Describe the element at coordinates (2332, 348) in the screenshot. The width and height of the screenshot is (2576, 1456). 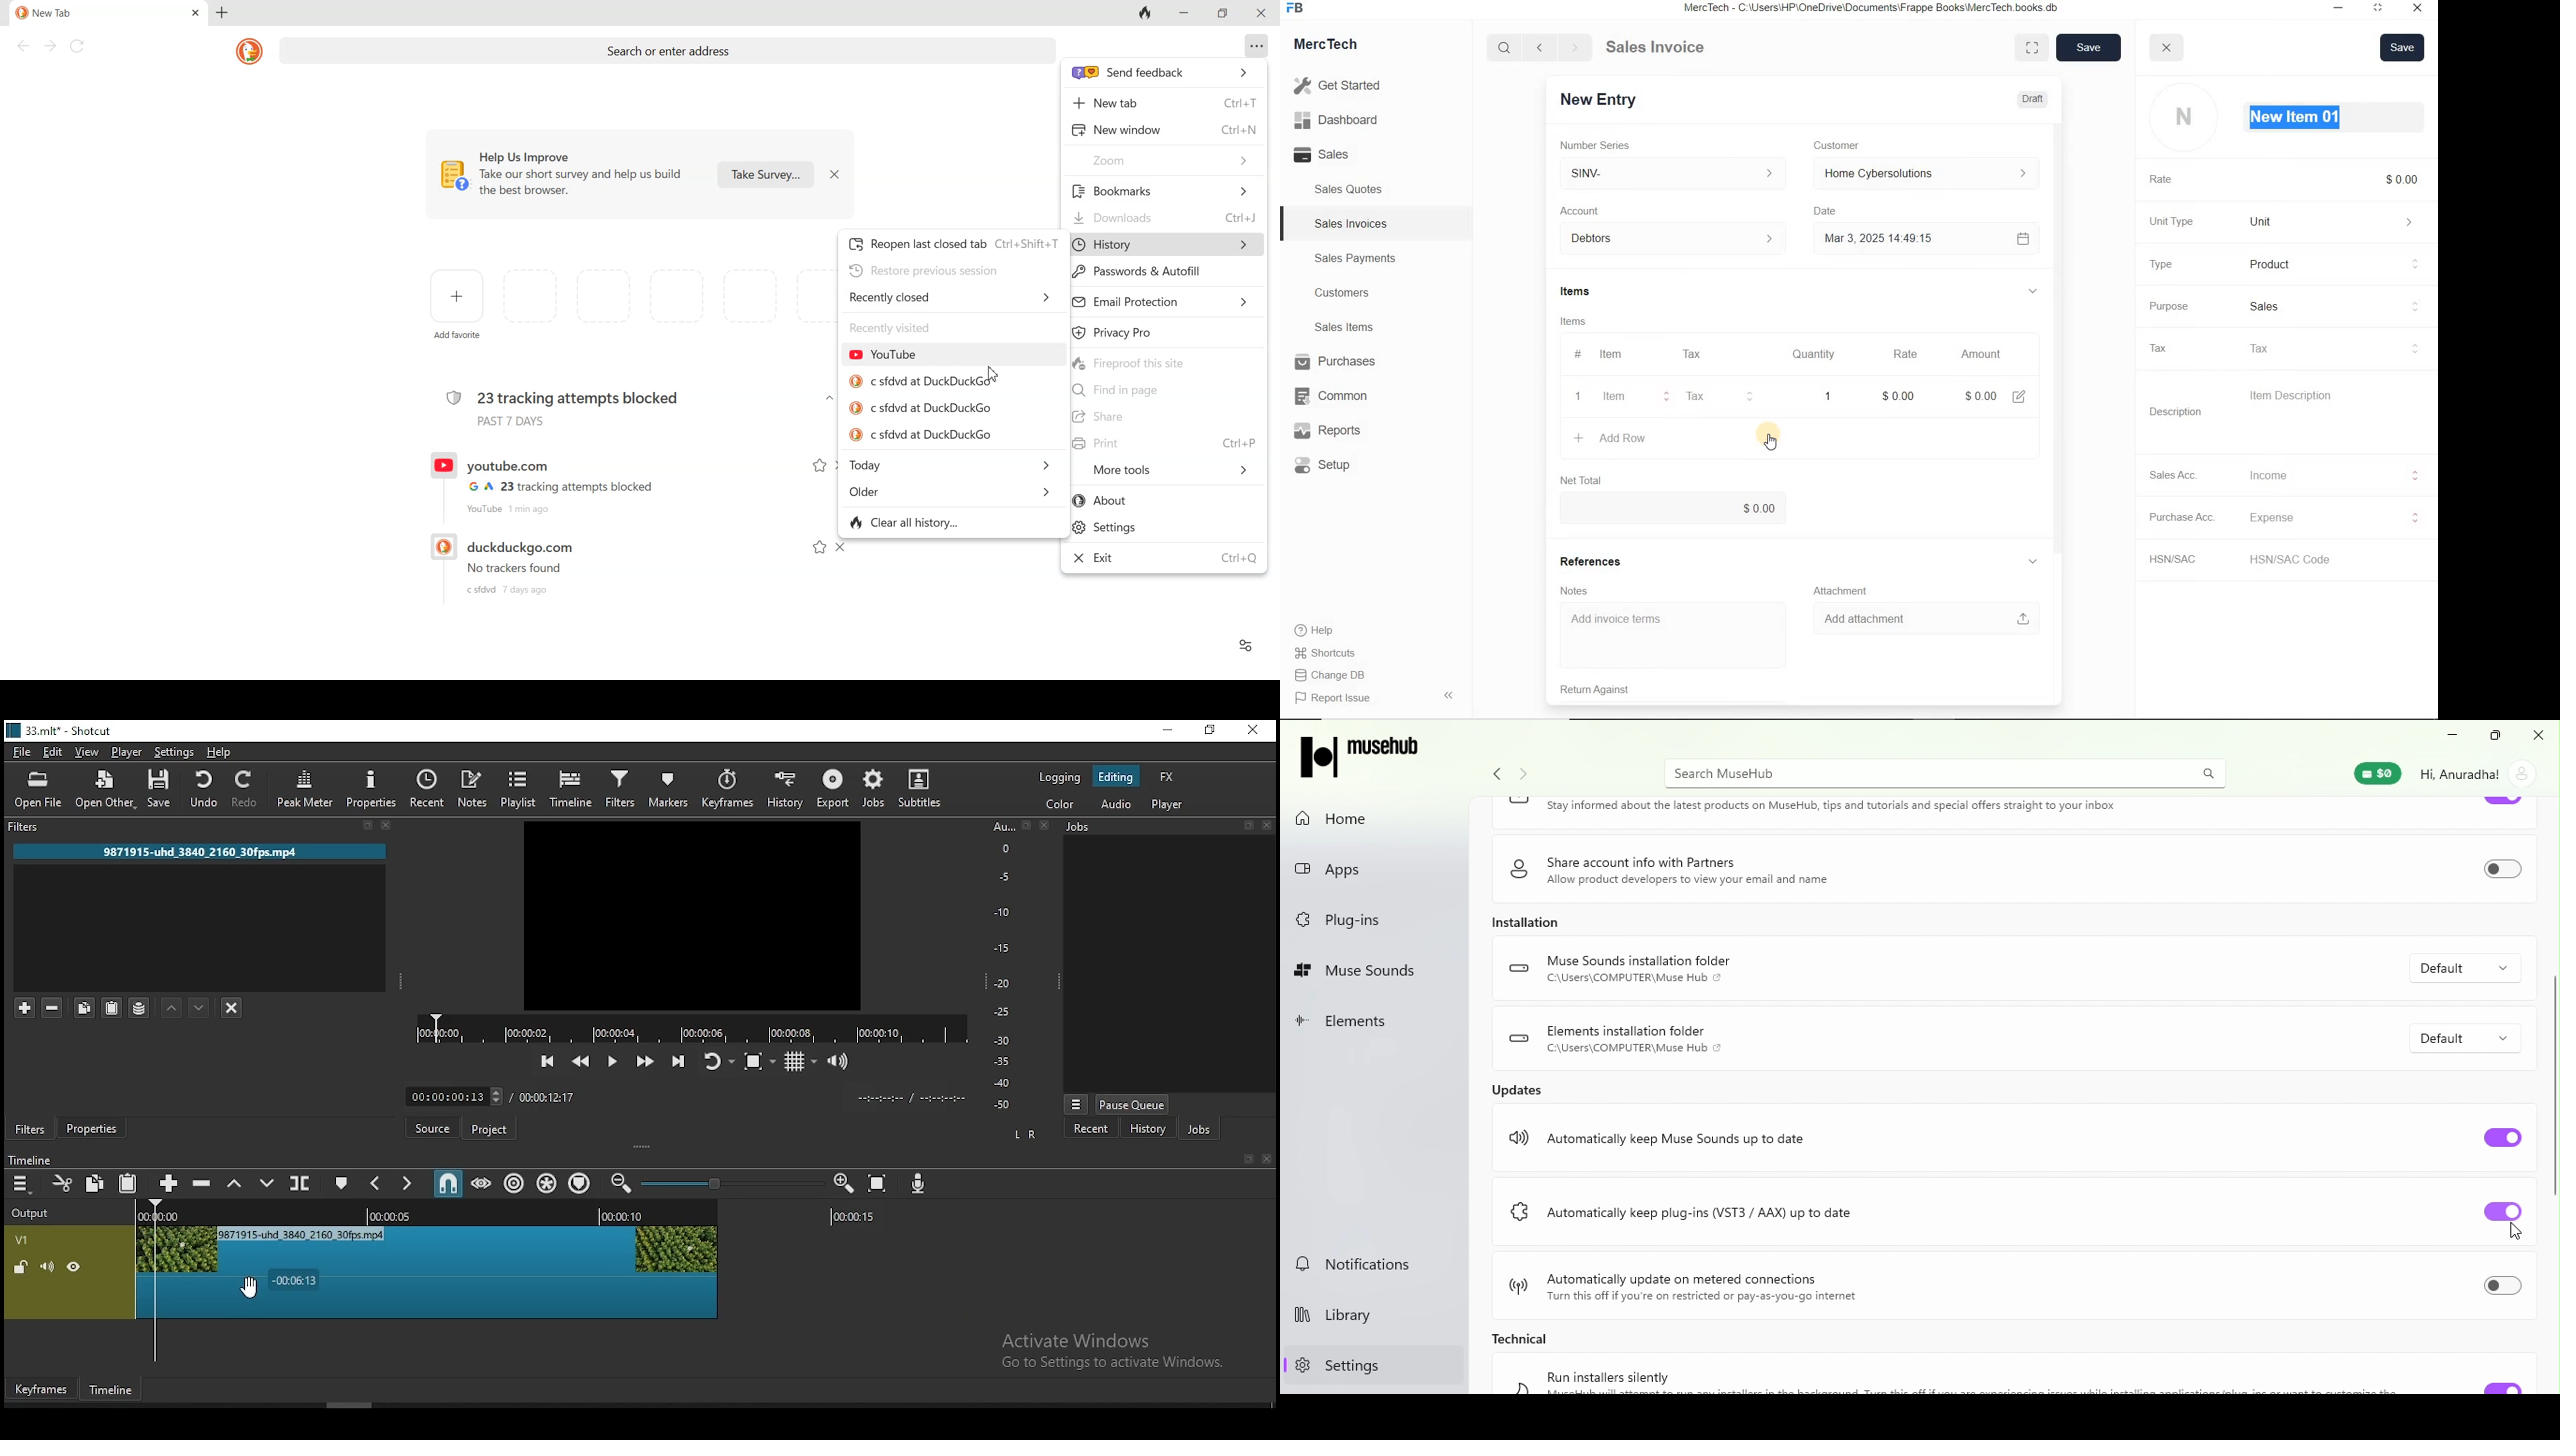
I see `Tax` at that location.